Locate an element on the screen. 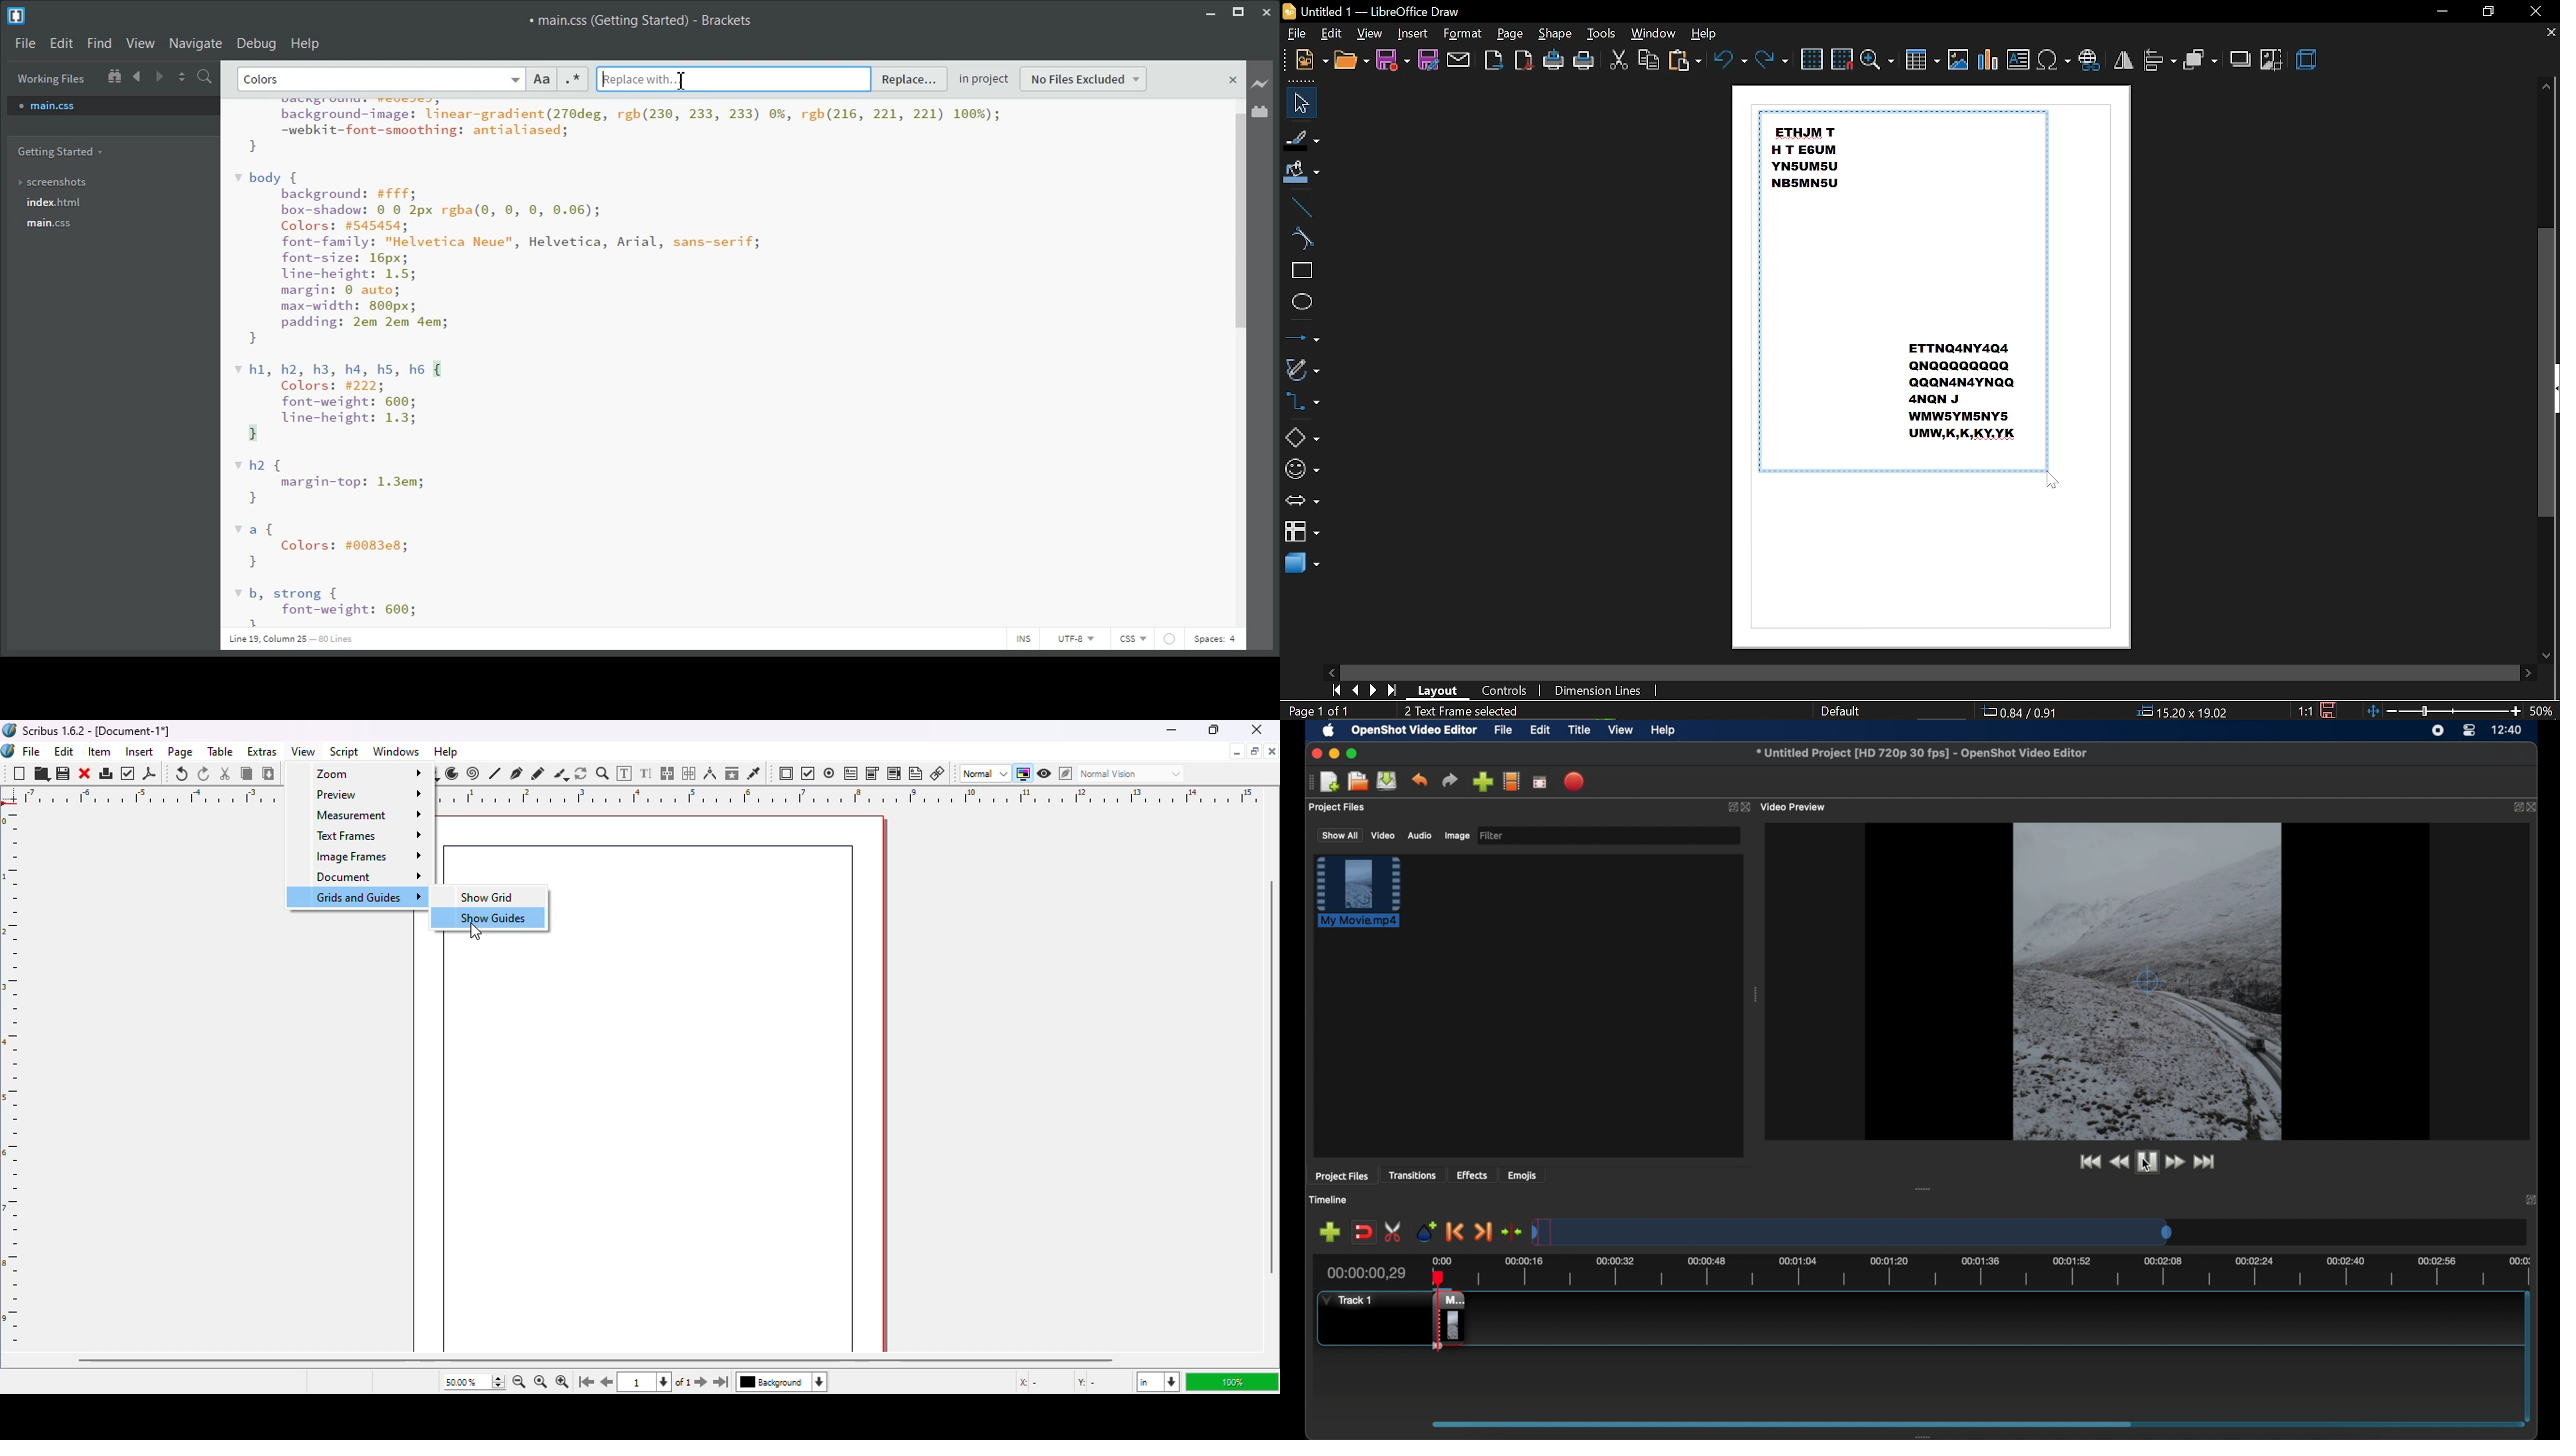 The image size is (2576, 1456). snap to grid is located at coordinates (1842, 58).